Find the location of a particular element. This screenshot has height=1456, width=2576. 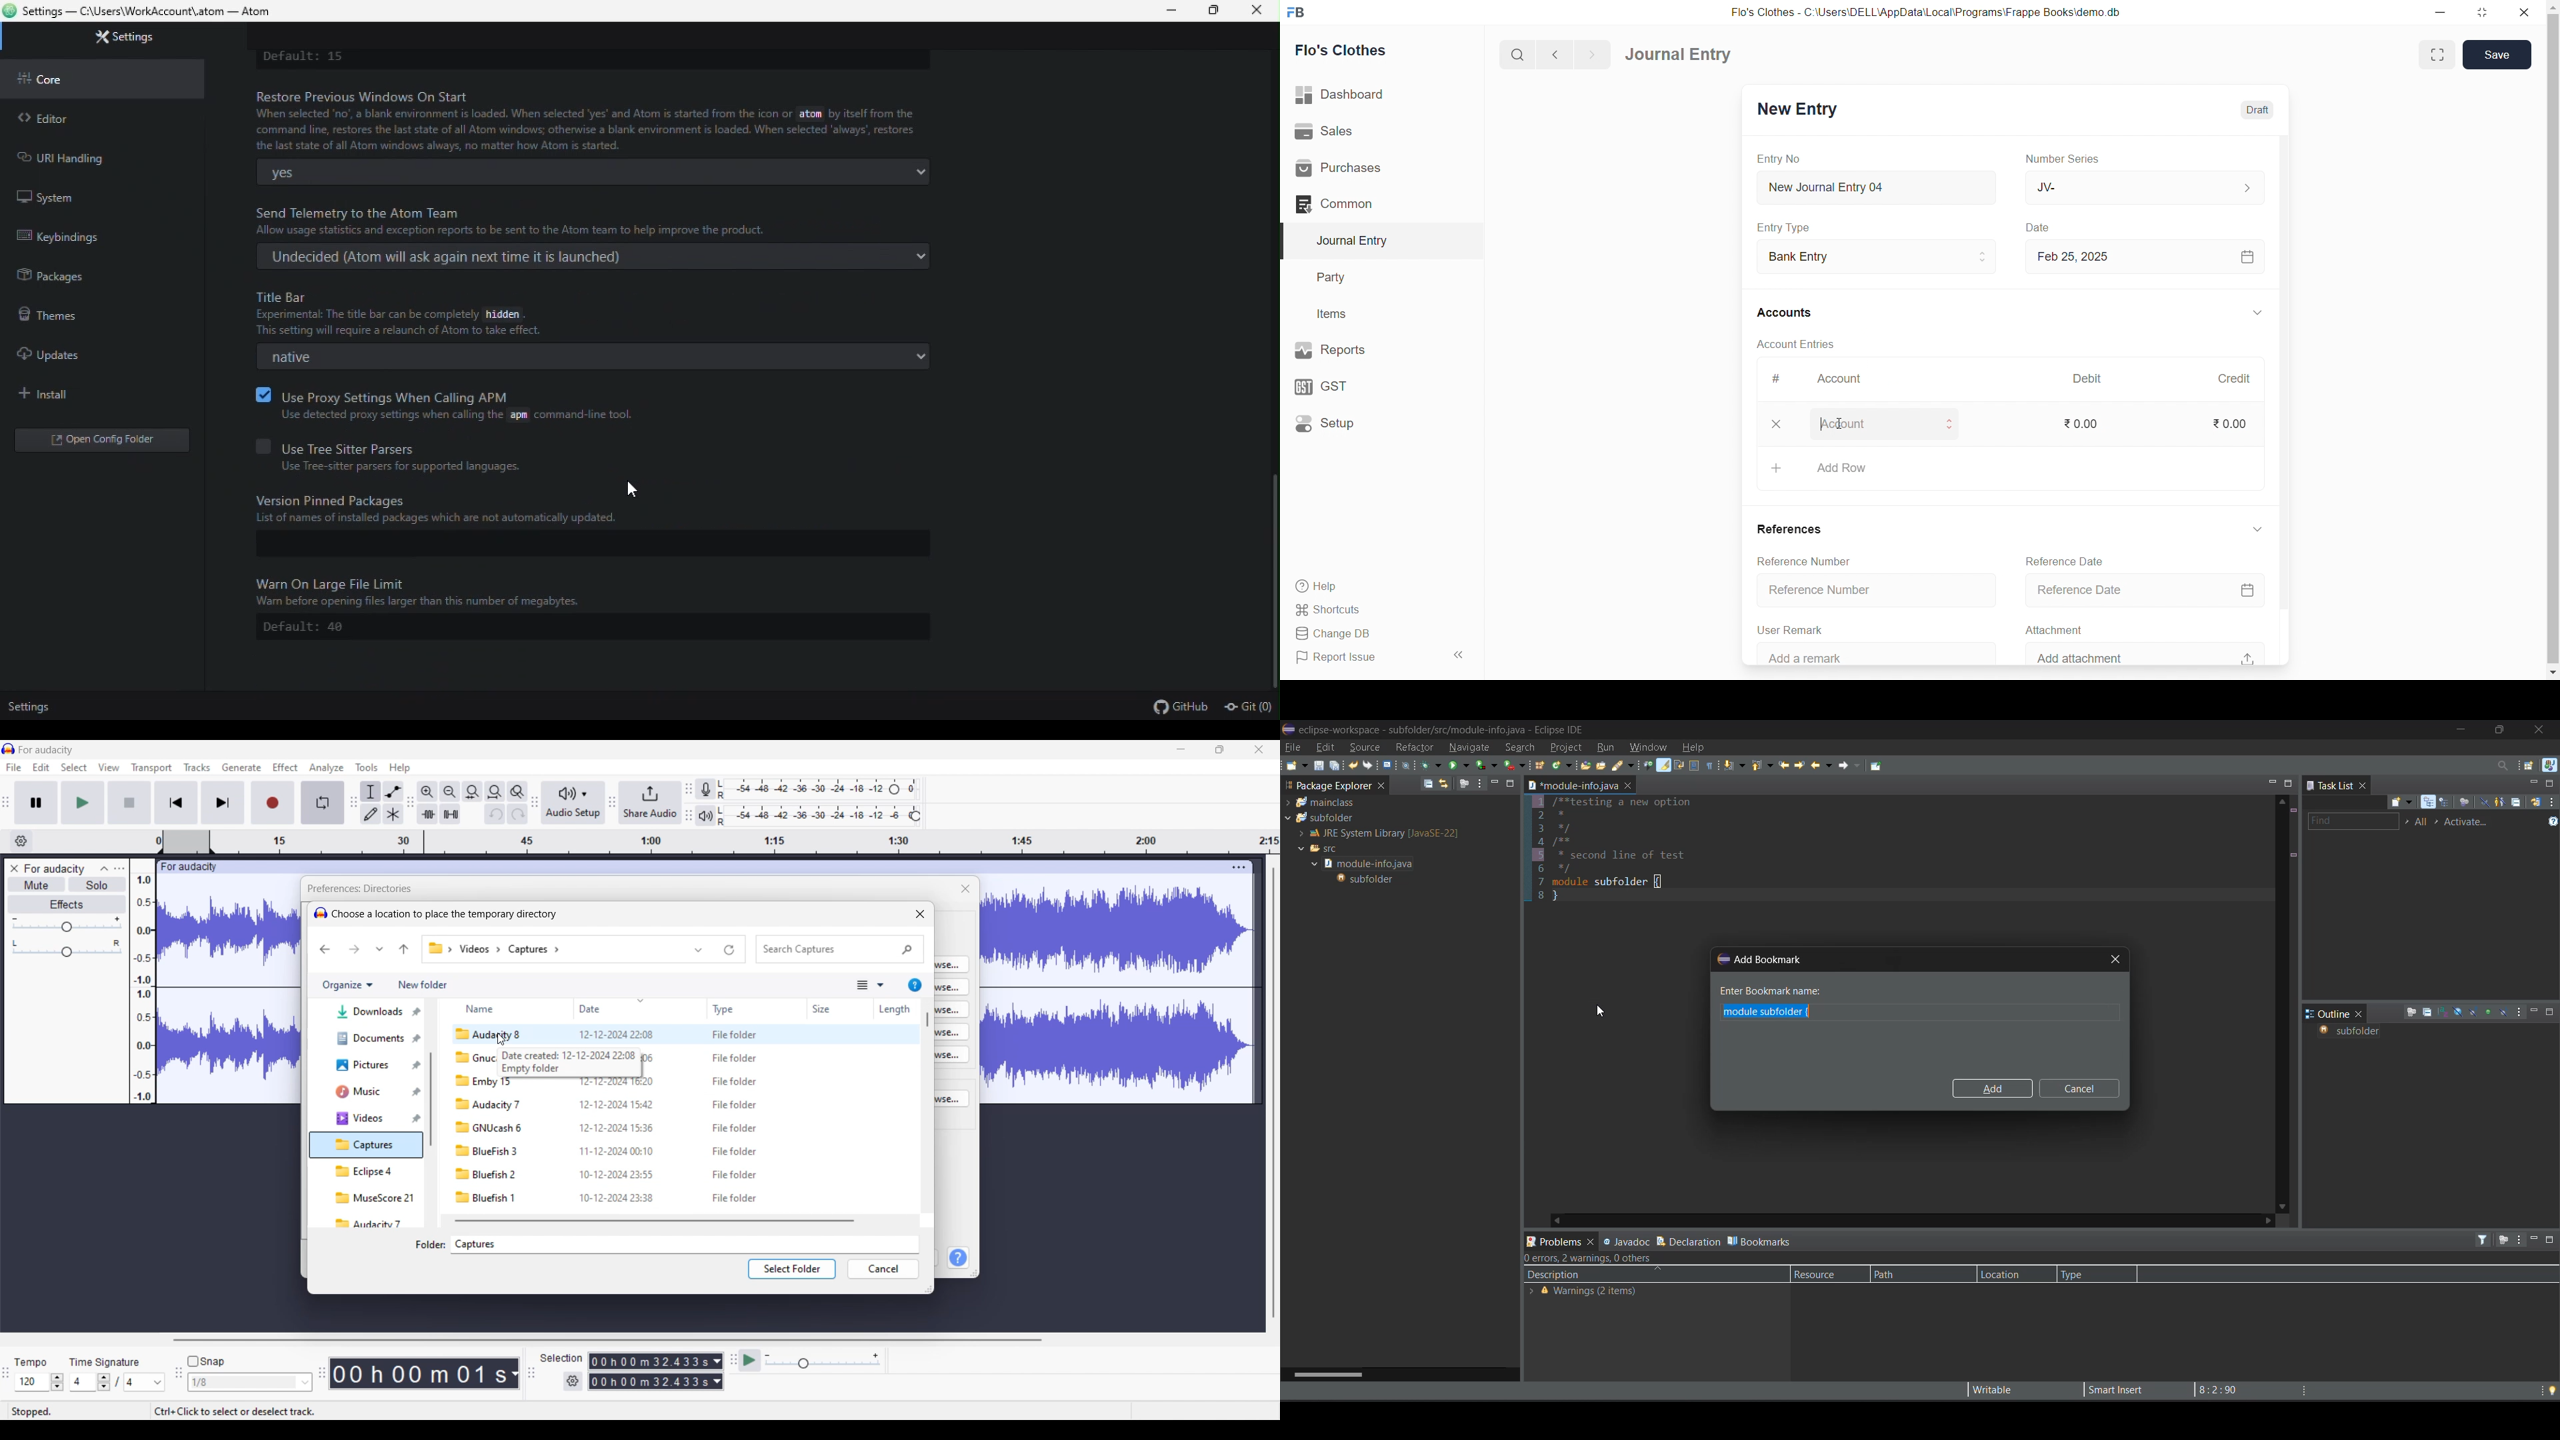

help is located at coordinates (1697, 749).